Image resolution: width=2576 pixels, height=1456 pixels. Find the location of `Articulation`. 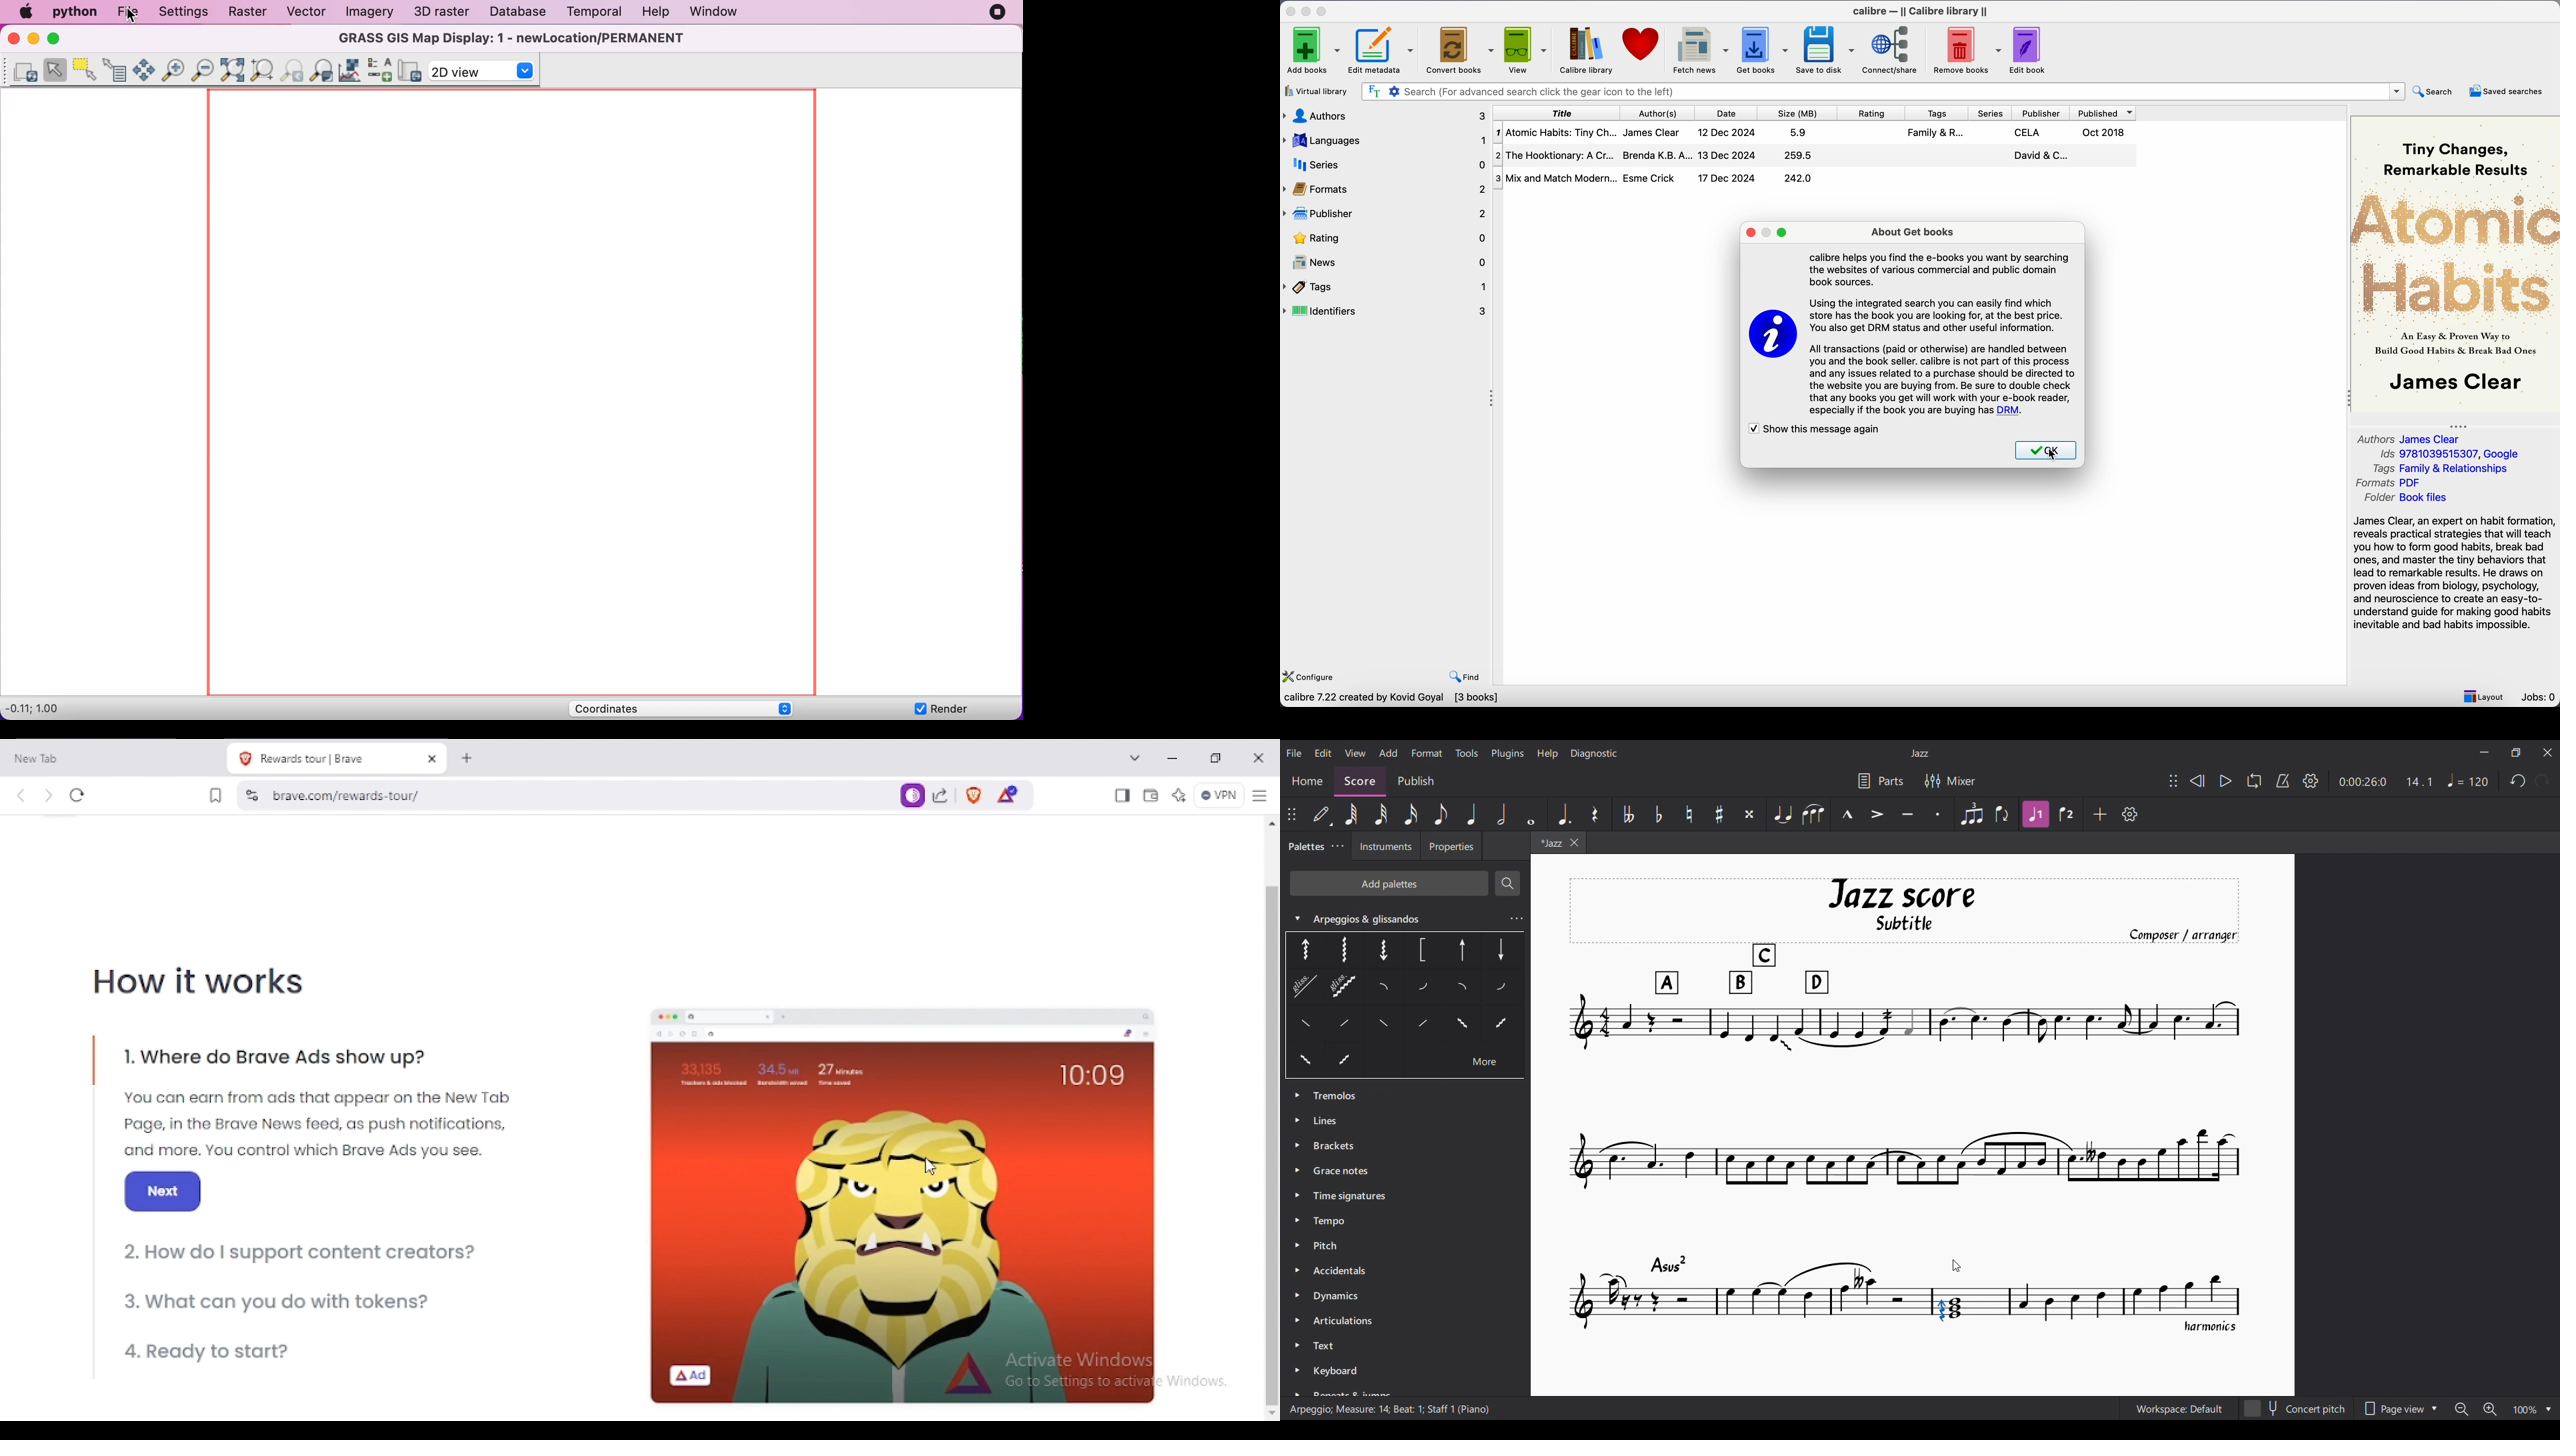

Articulation is located at coordinates (1347, 1323).